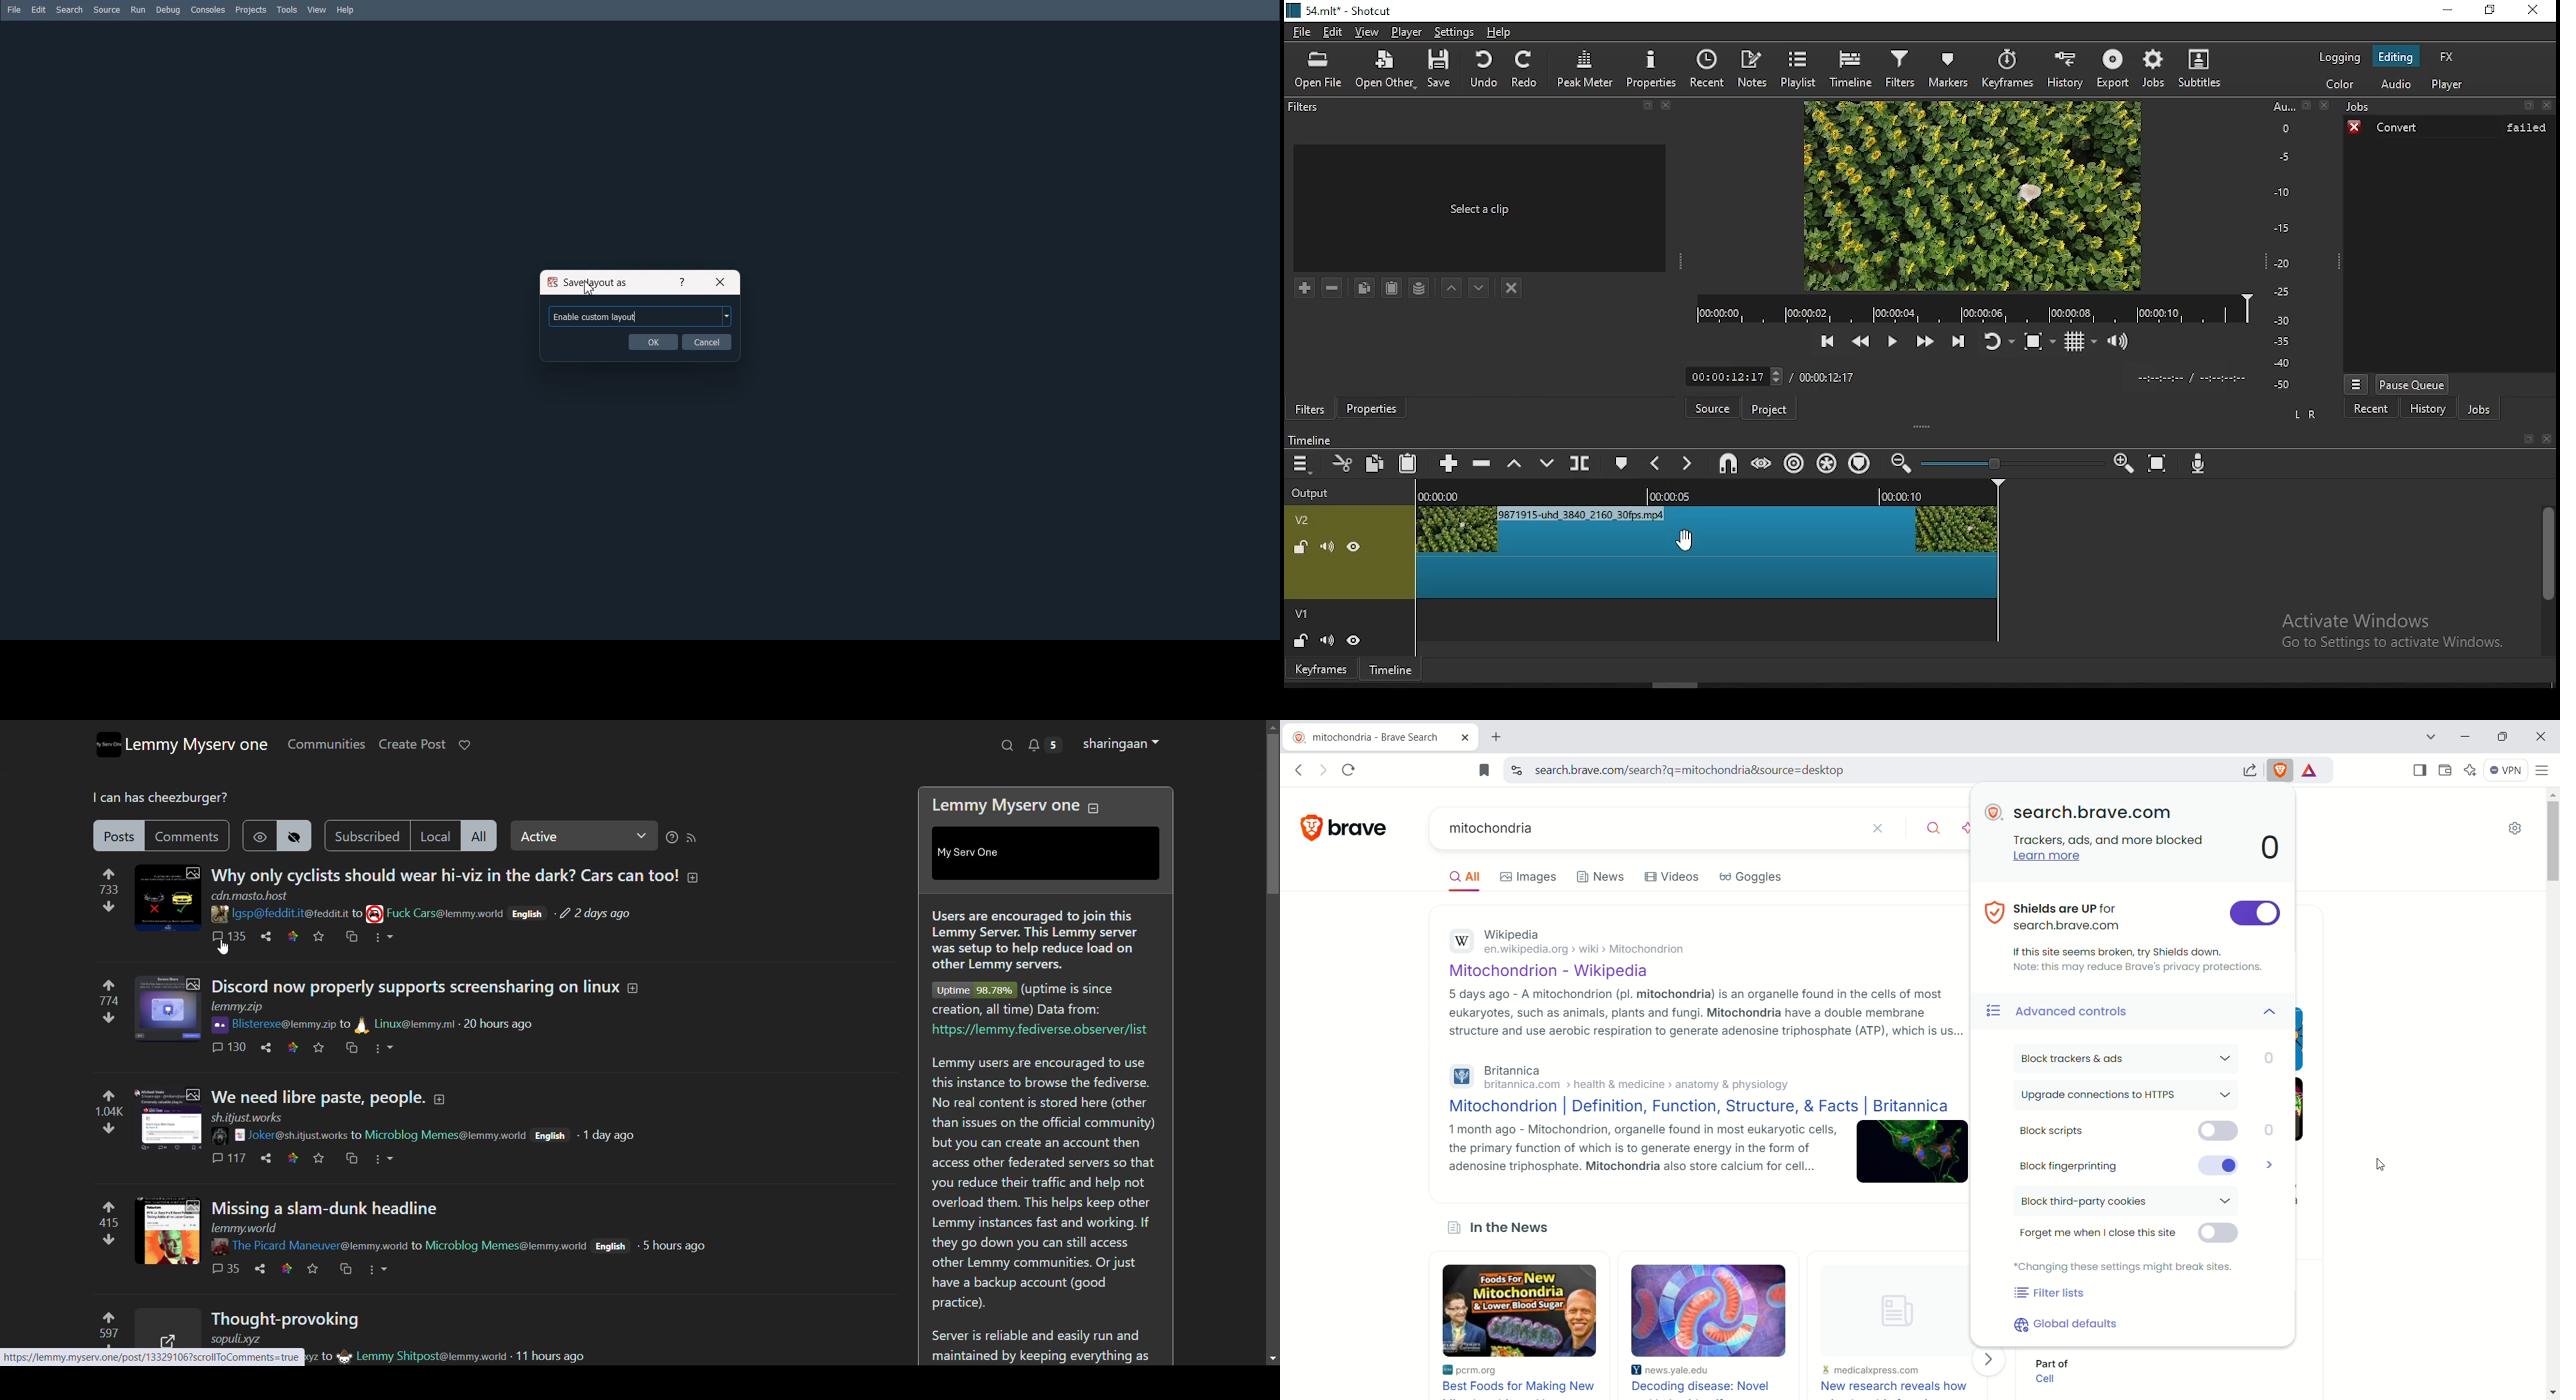 This screenshot has width=2576, height=1400. I want to click on copy, so click(1363, 287).